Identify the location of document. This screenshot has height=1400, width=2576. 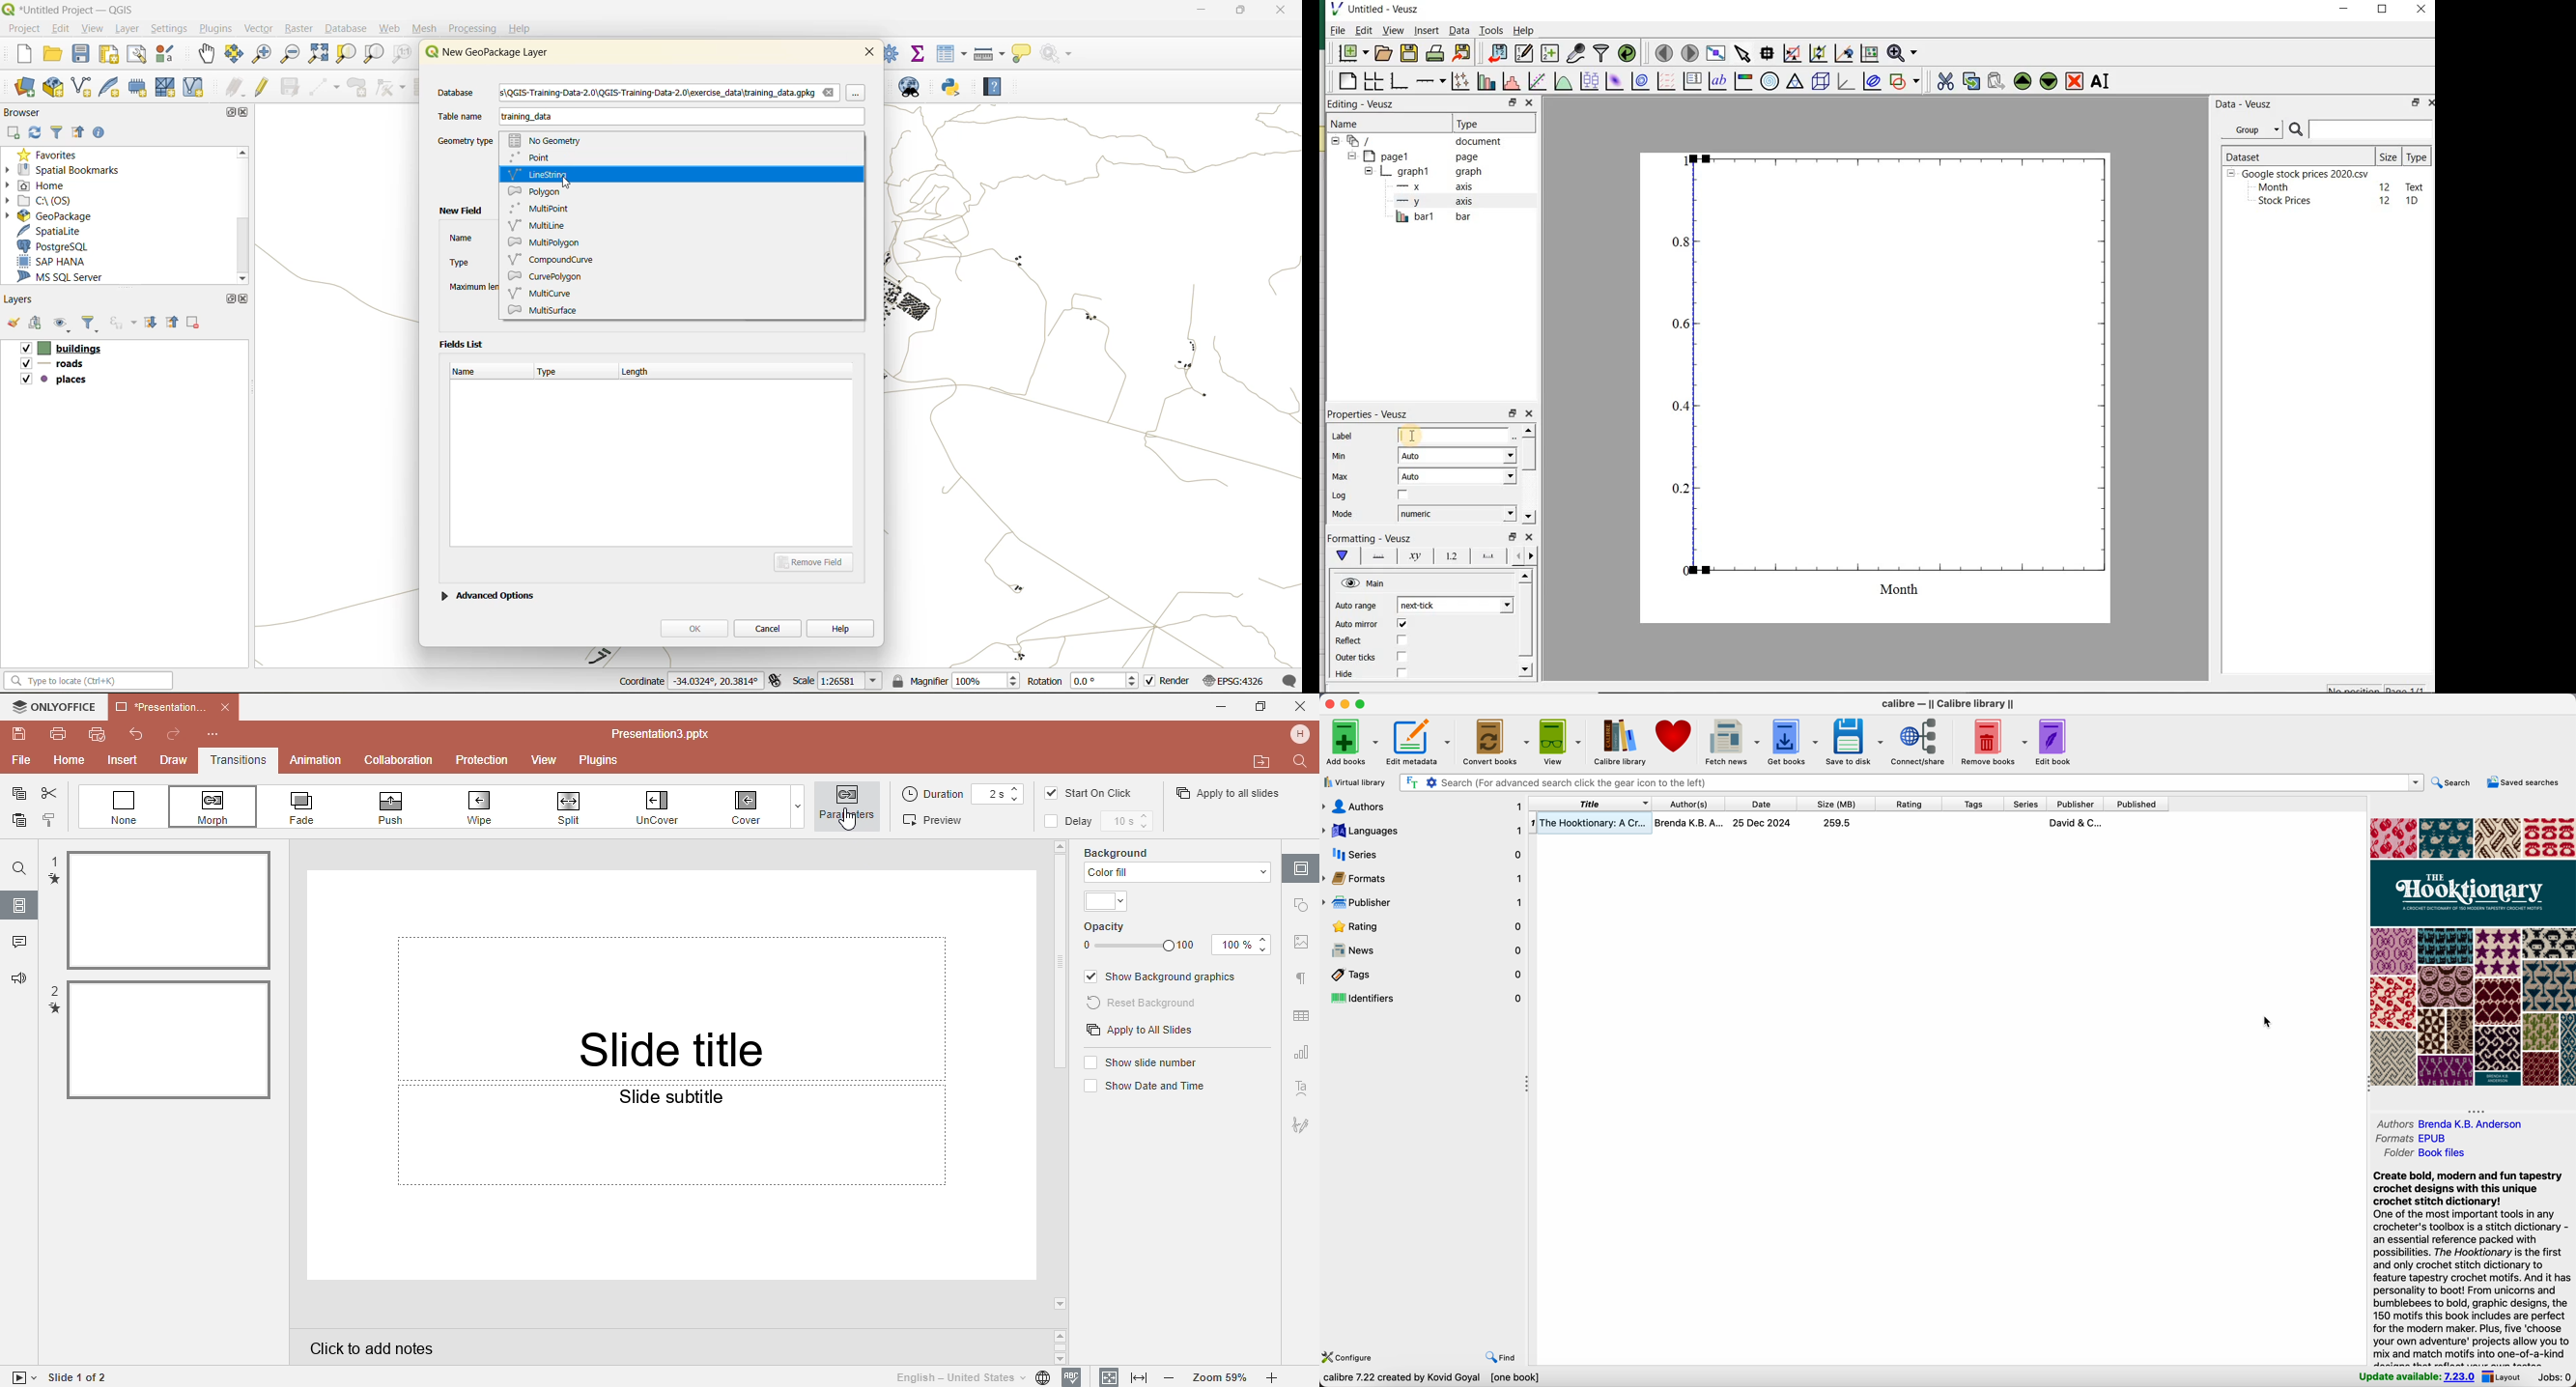
(1422, 141).